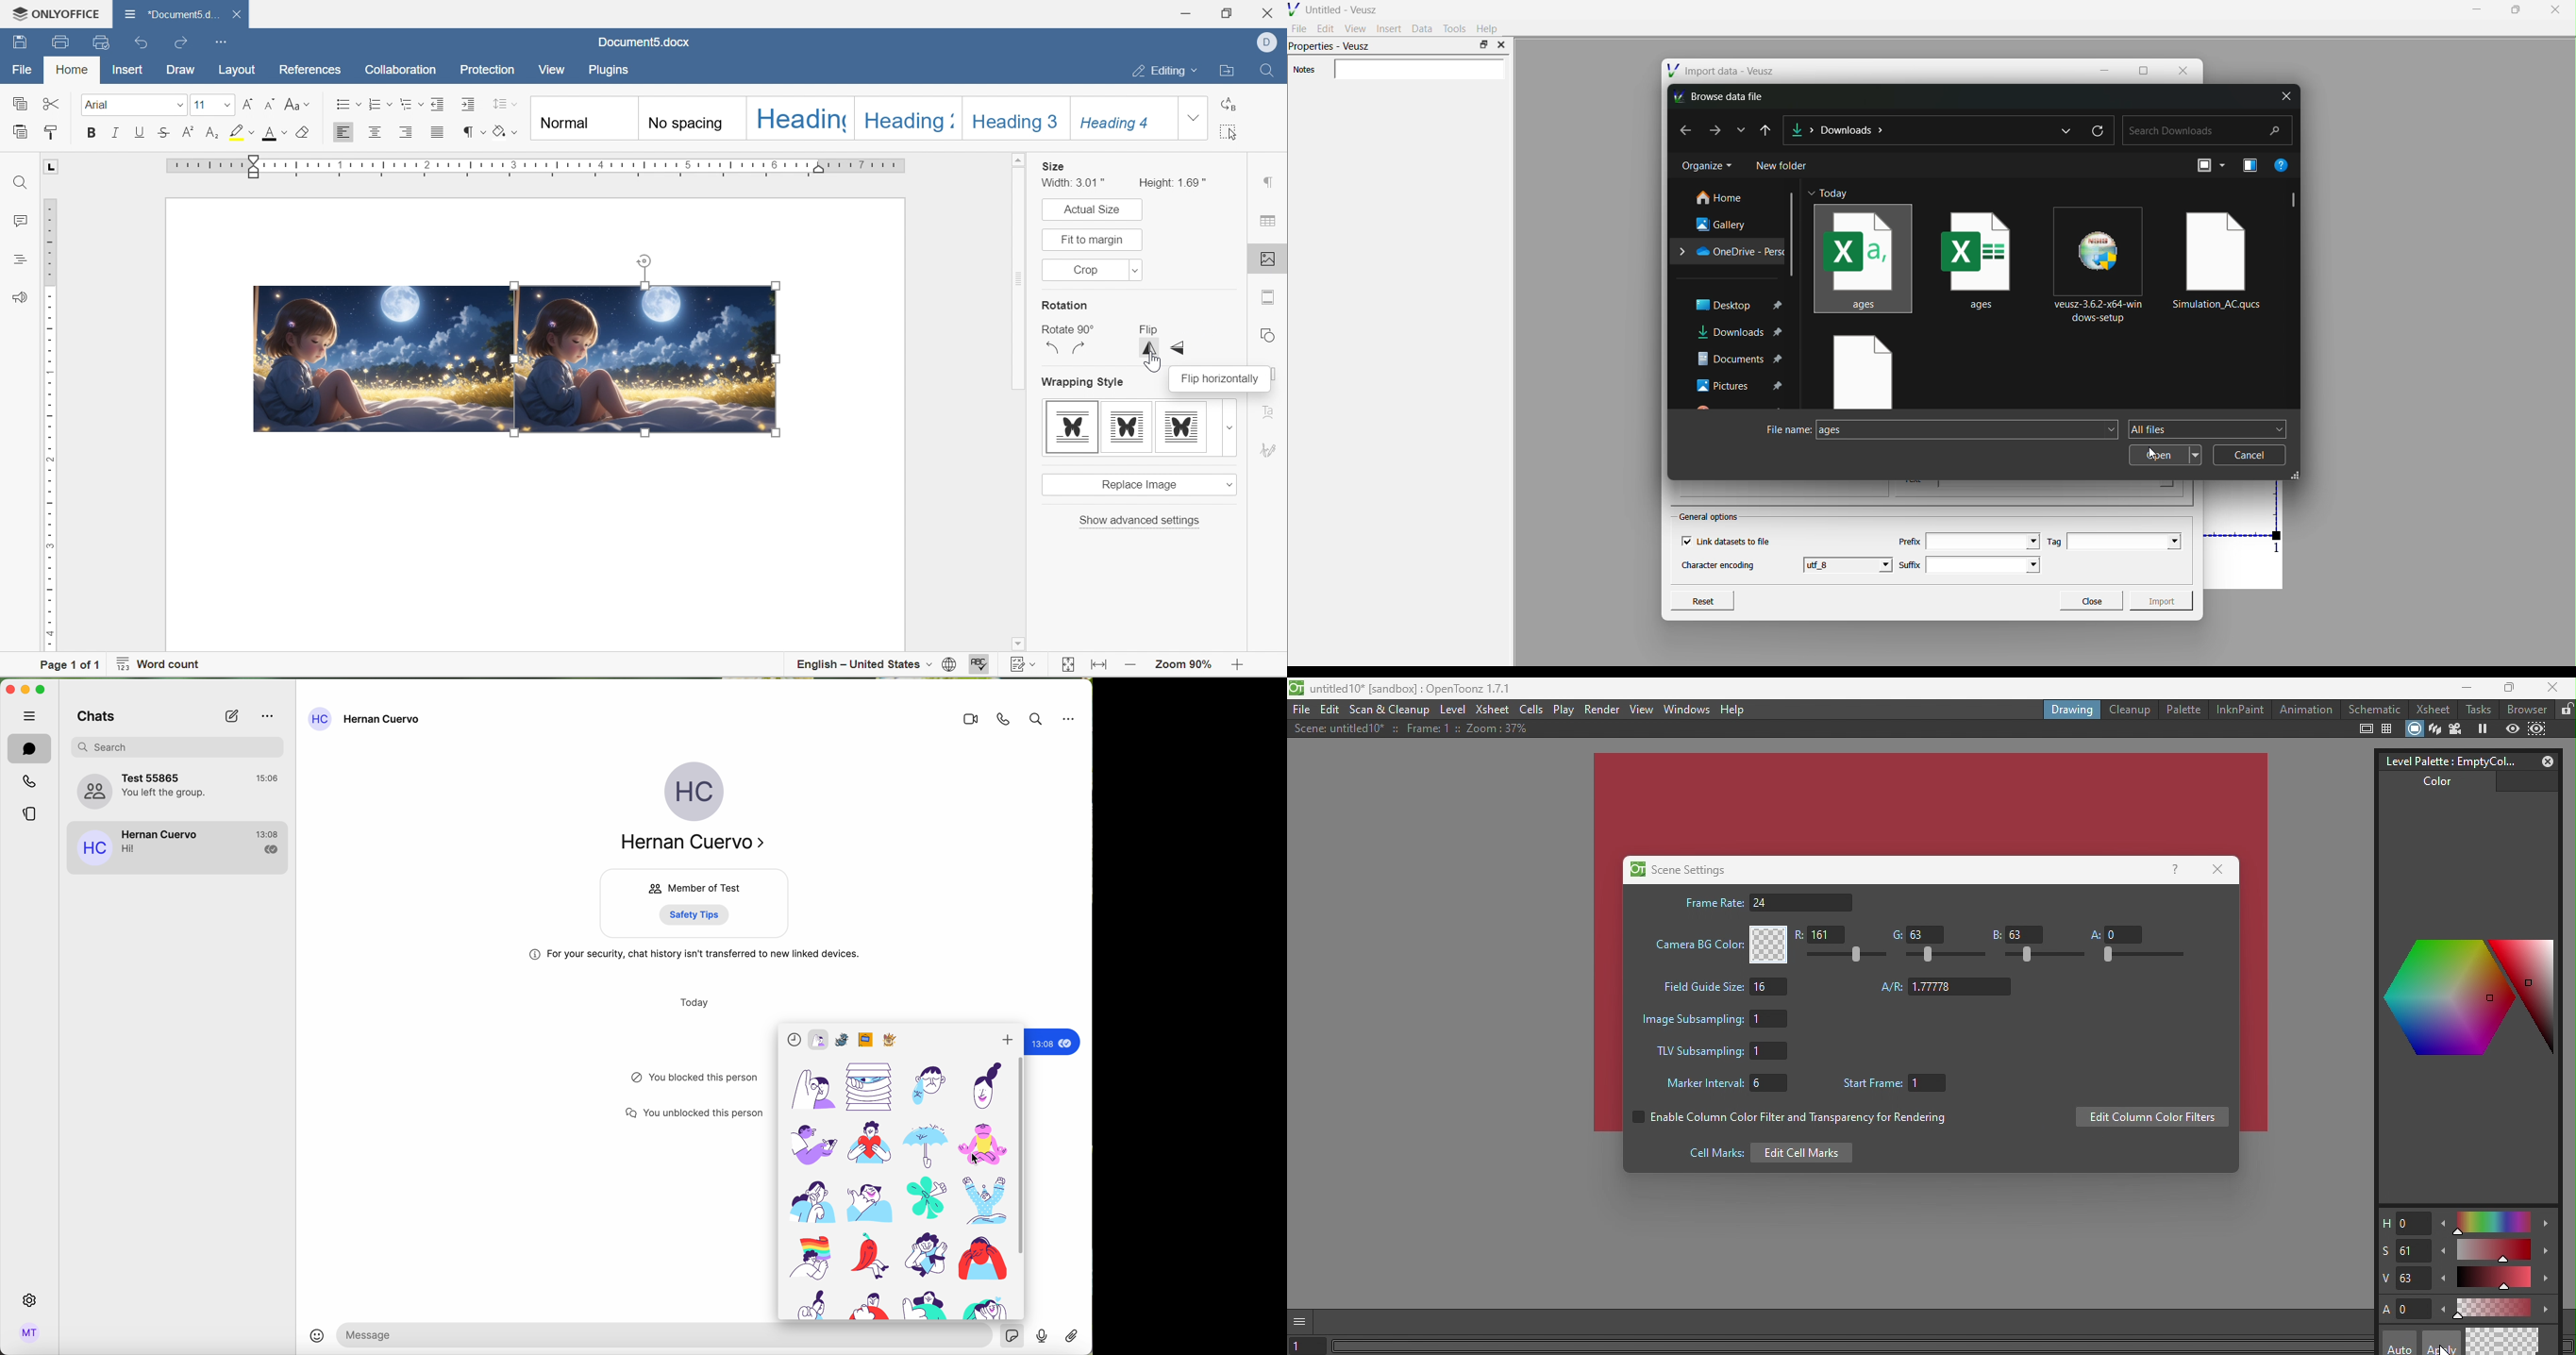 This screenshot has width=2576, height=1372. Describe the element at coordinates (1863, 257) in the screenshot. I see `ages` at that location.